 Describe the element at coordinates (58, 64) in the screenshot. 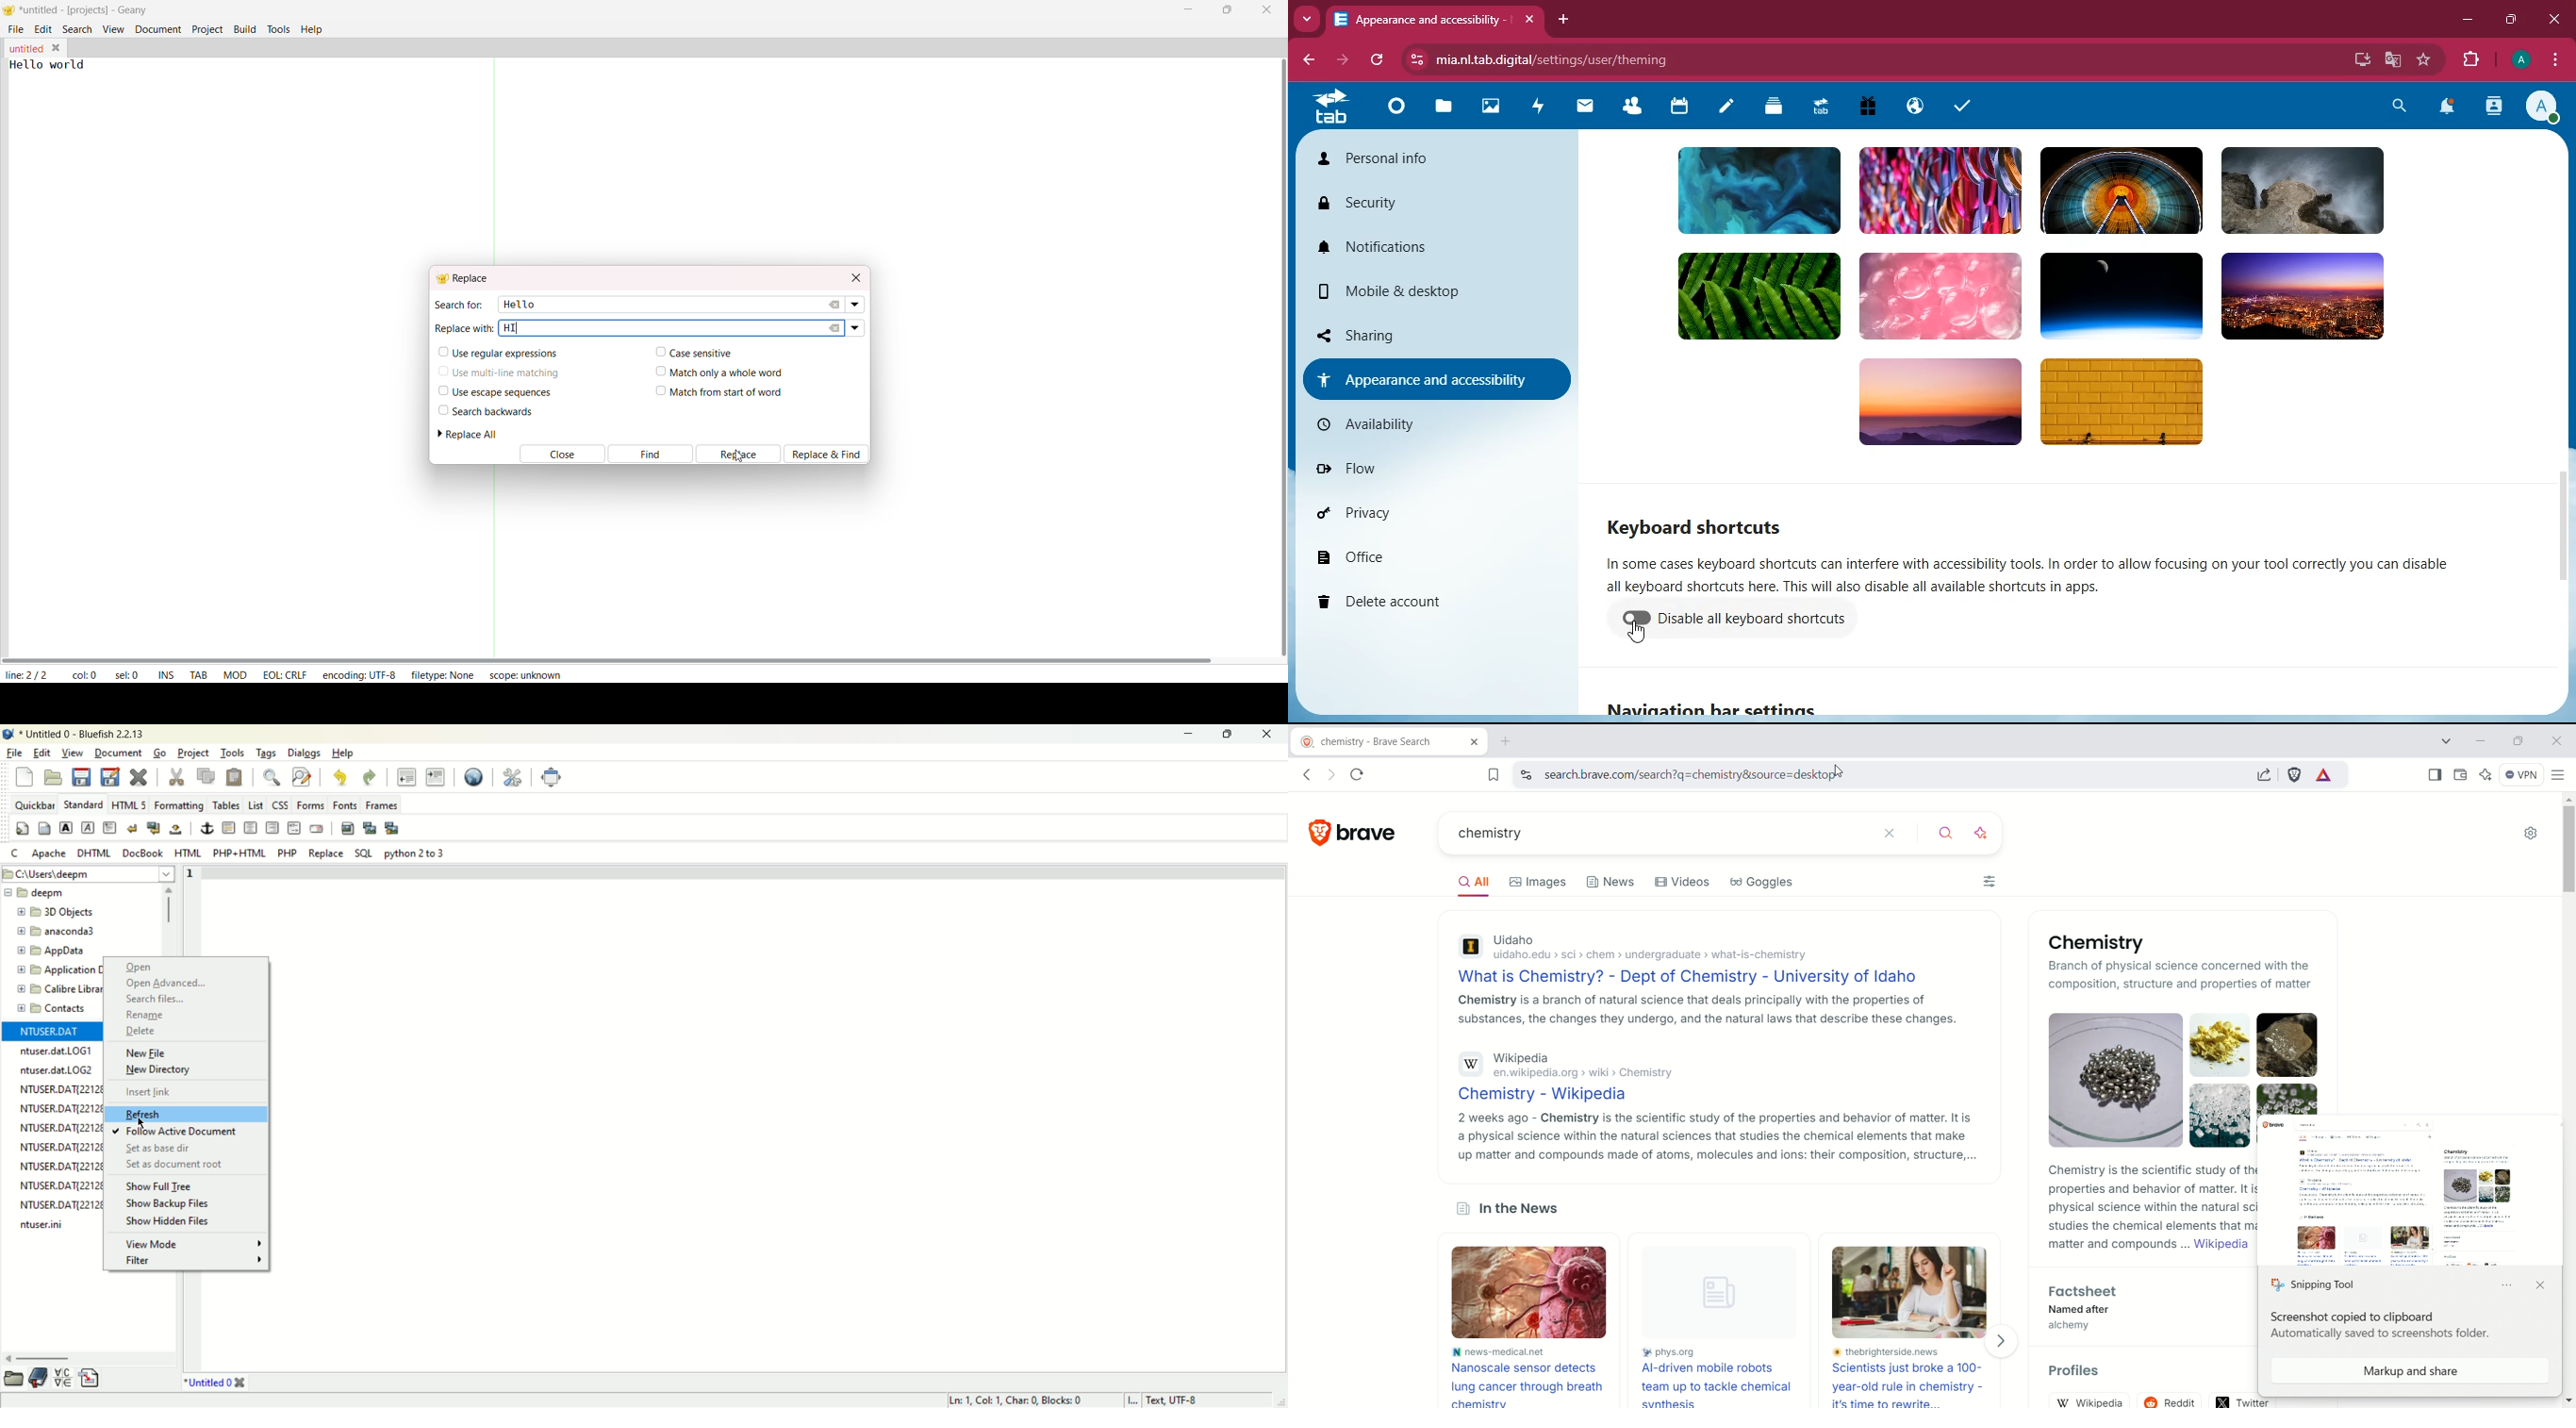

I see `Hello world` at that location.